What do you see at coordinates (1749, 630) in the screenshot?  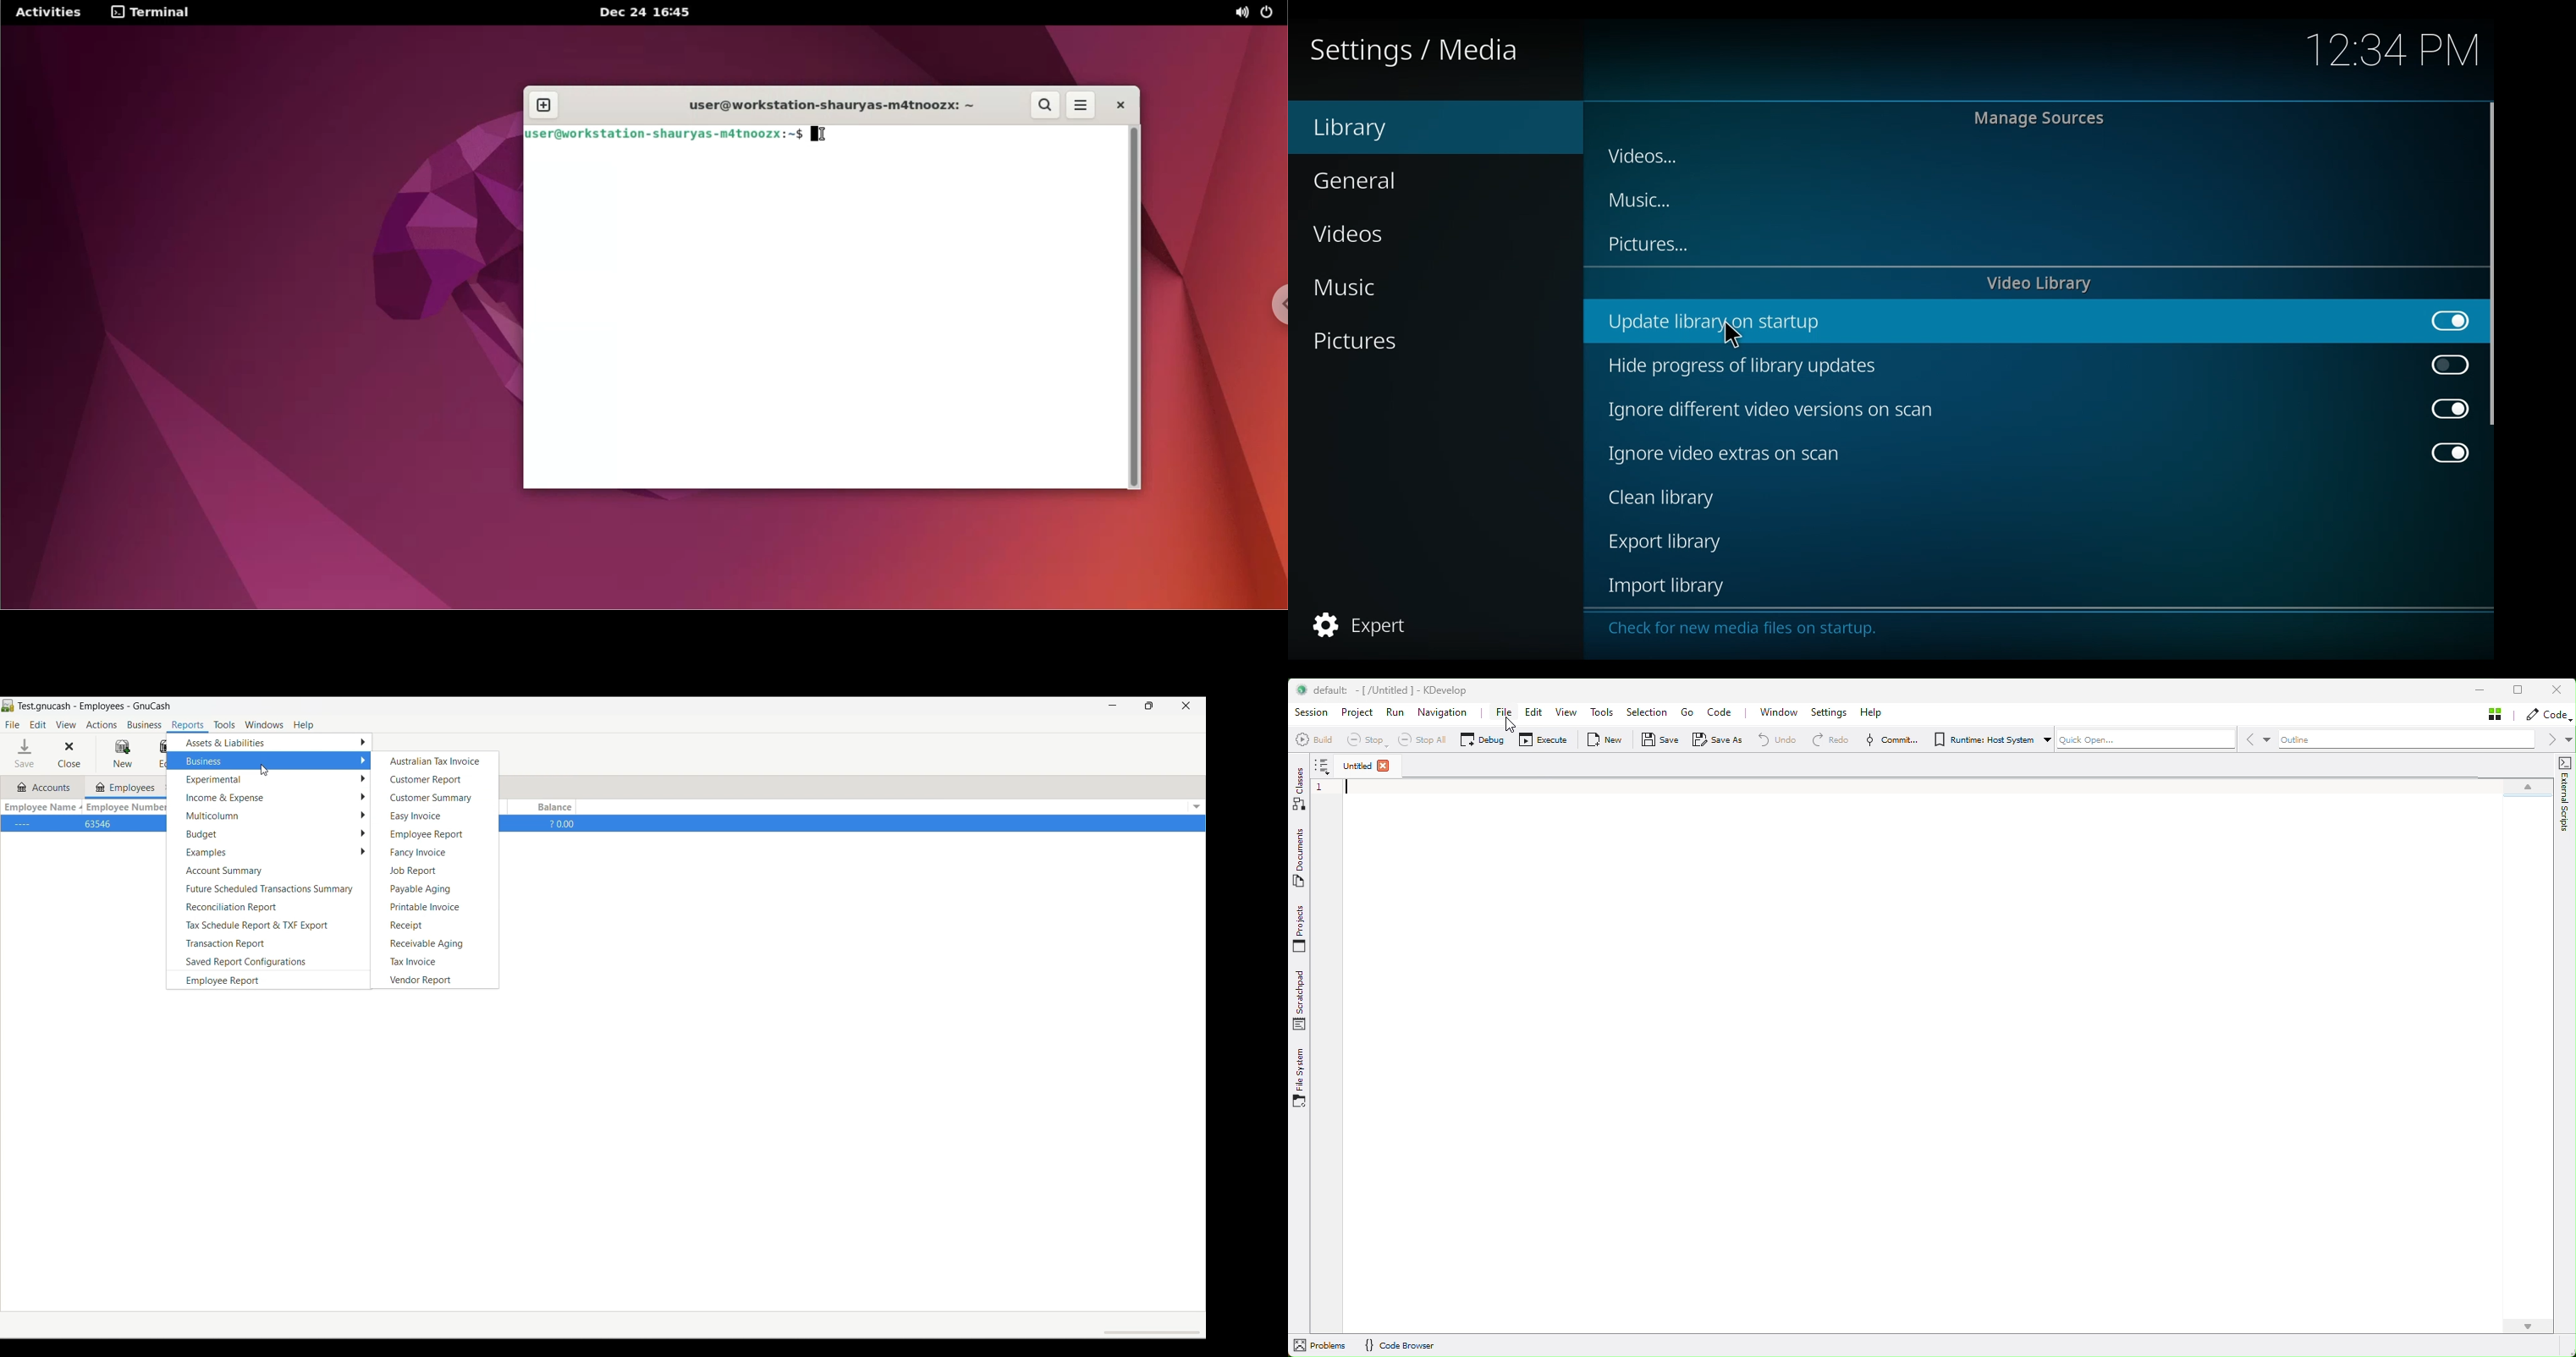 I see `Check for new media on startup` at bounding box center [1749, 630].